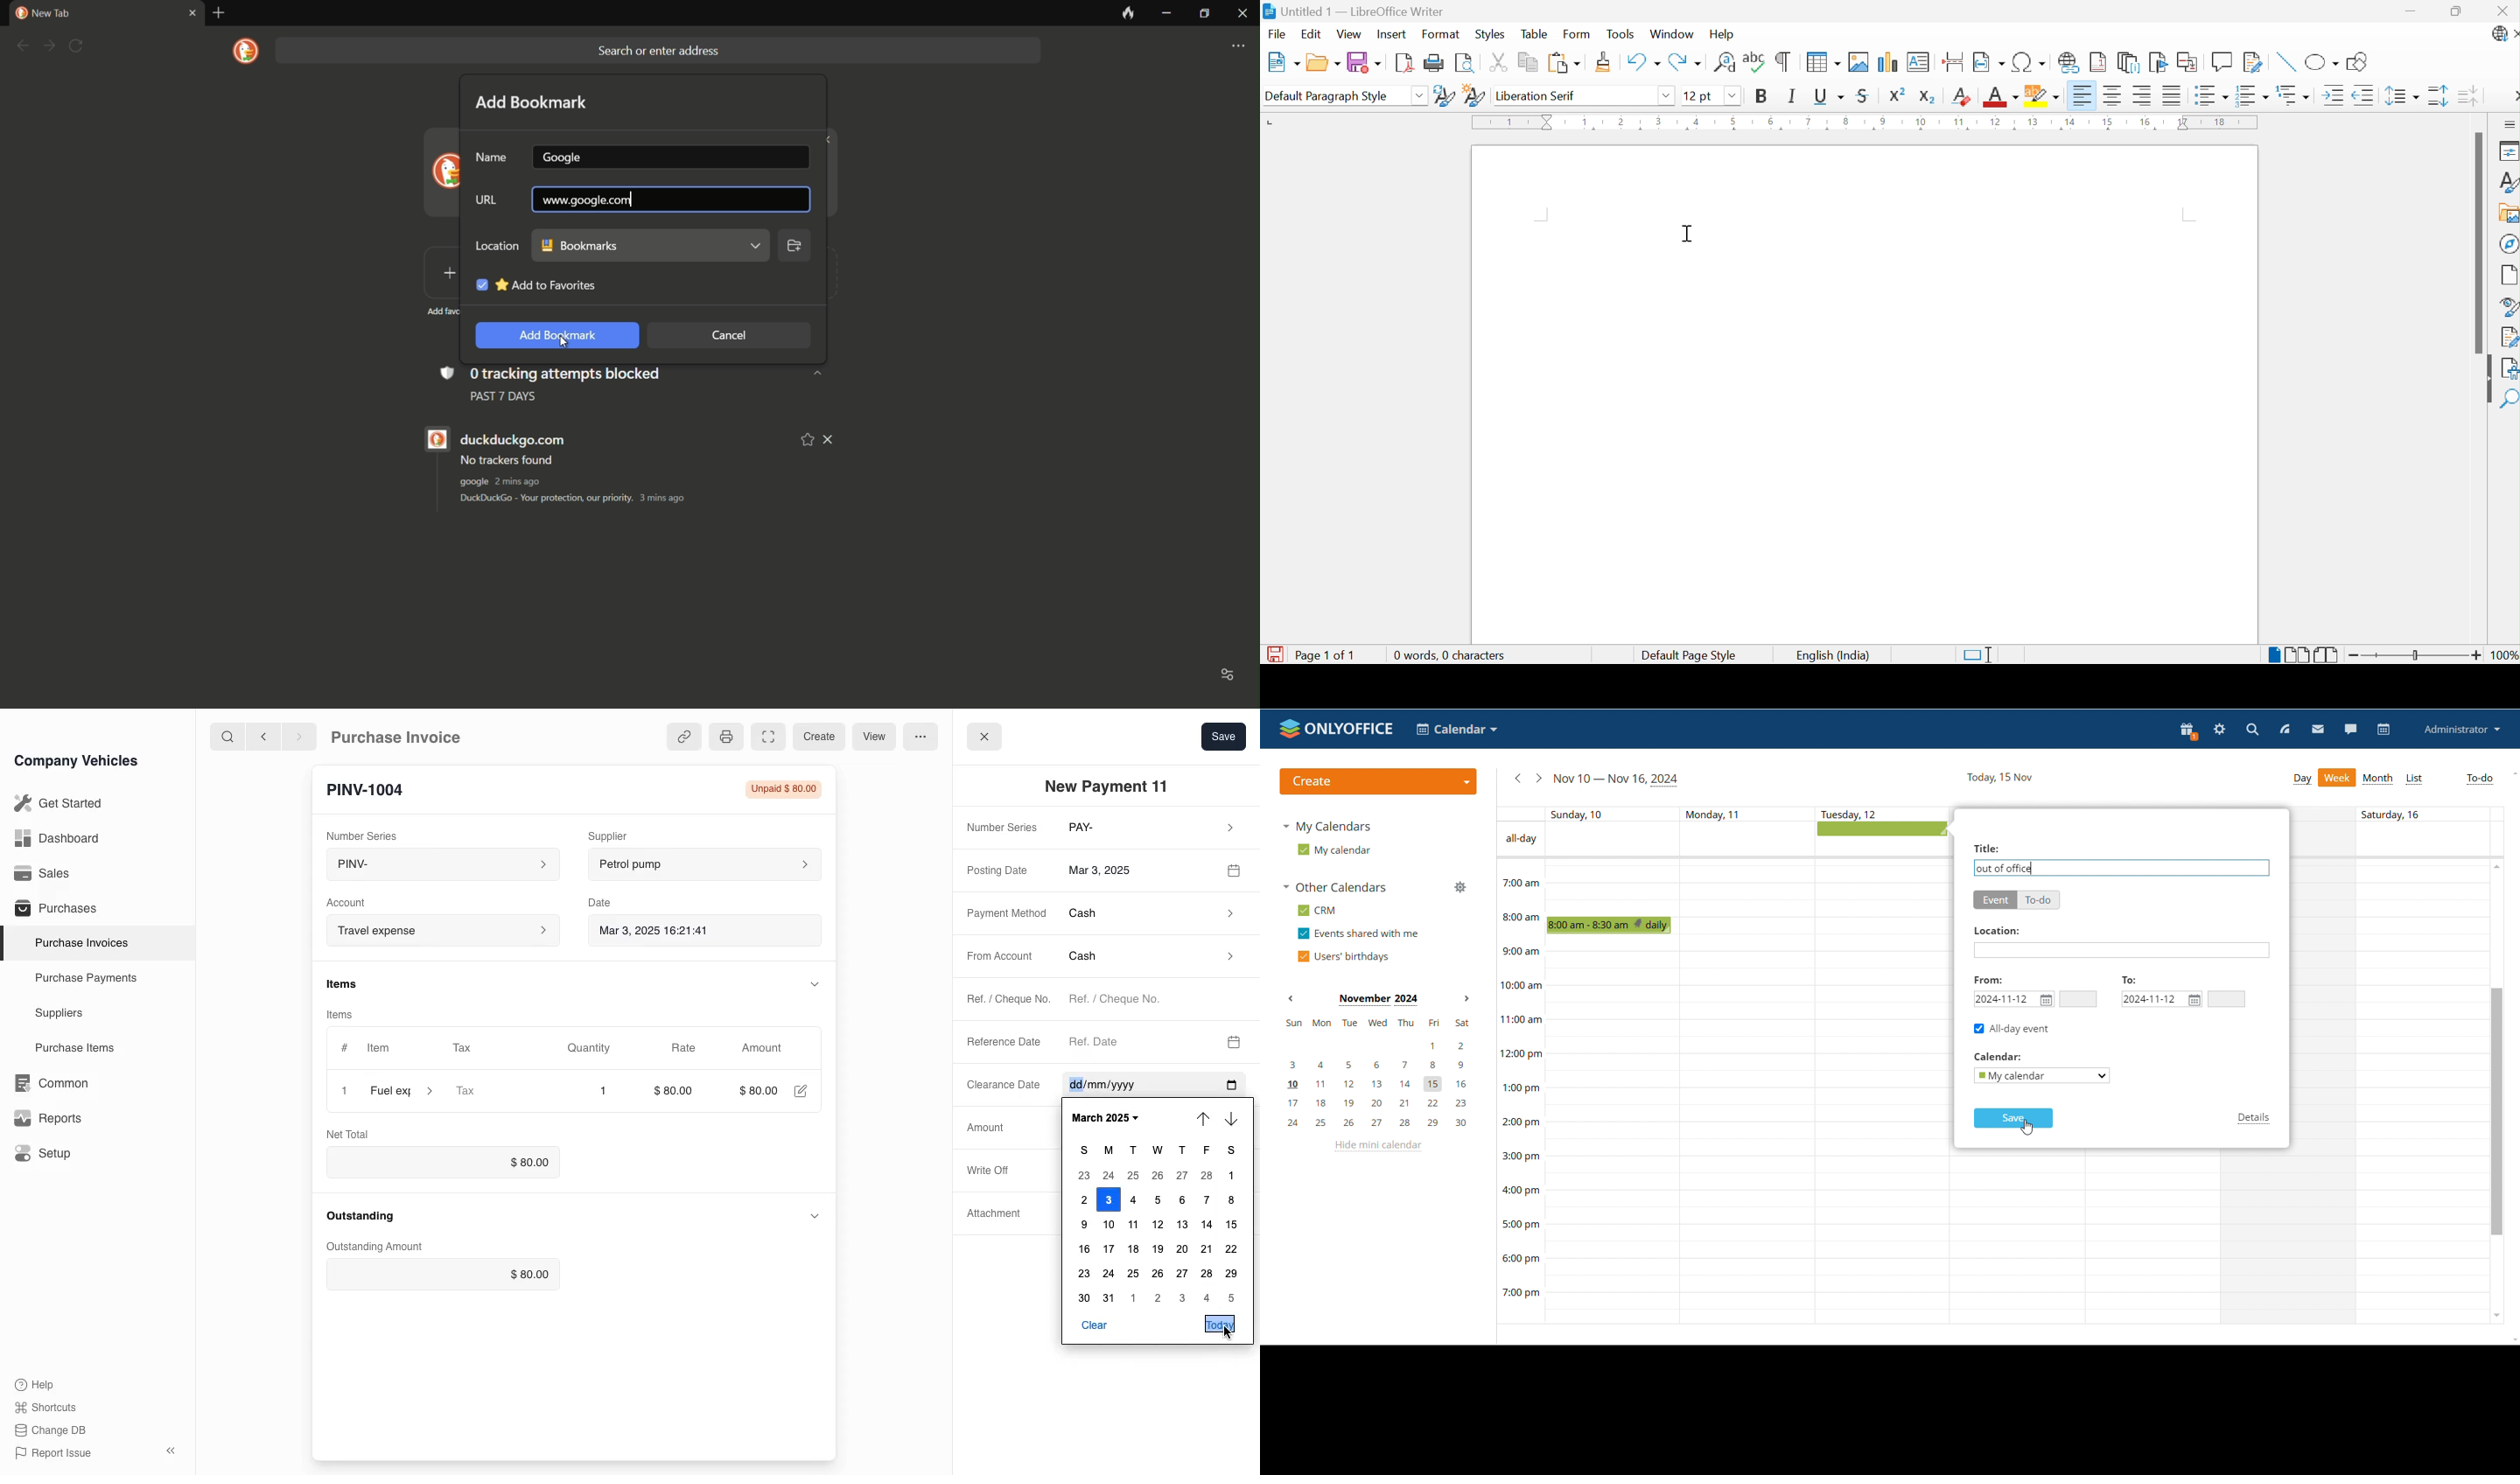 This screenshot has height=1484, width=2520. Describe the element at coordinates (2222, 62) in the screenshot. I see `Insert Comment` at that location.